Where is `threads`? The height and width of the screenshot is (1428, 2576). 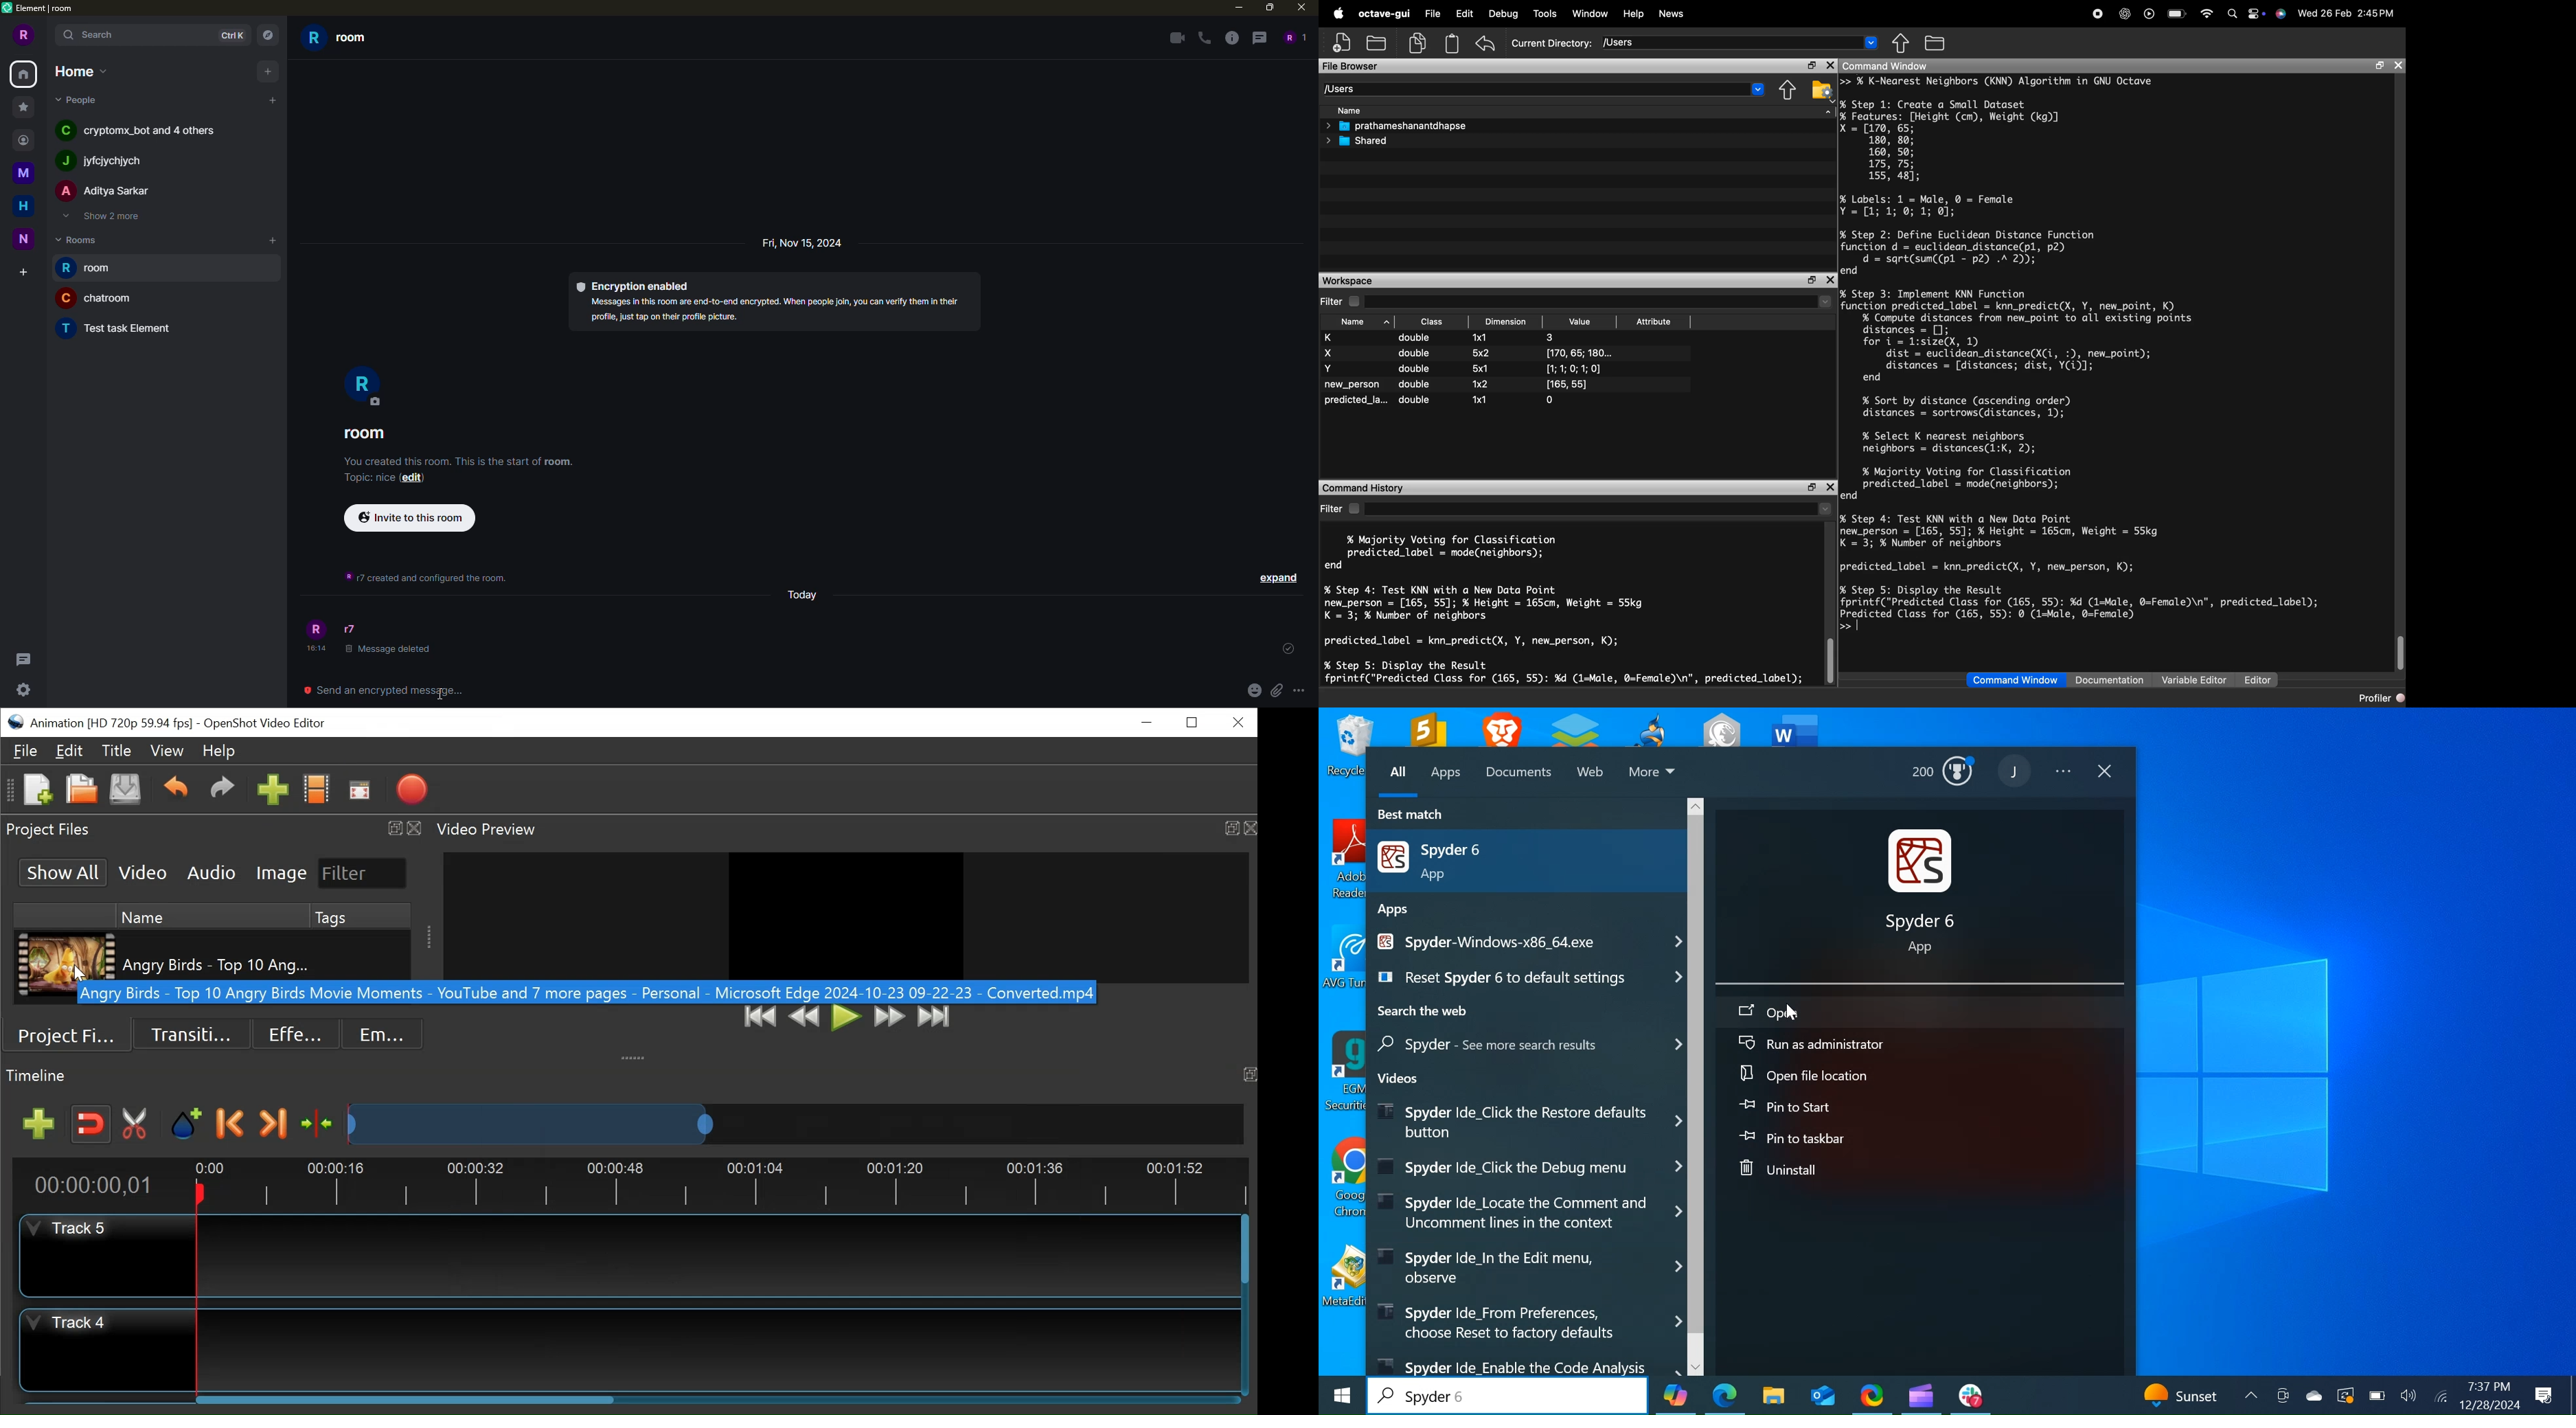 threads is located at coordinates (1259, 37).